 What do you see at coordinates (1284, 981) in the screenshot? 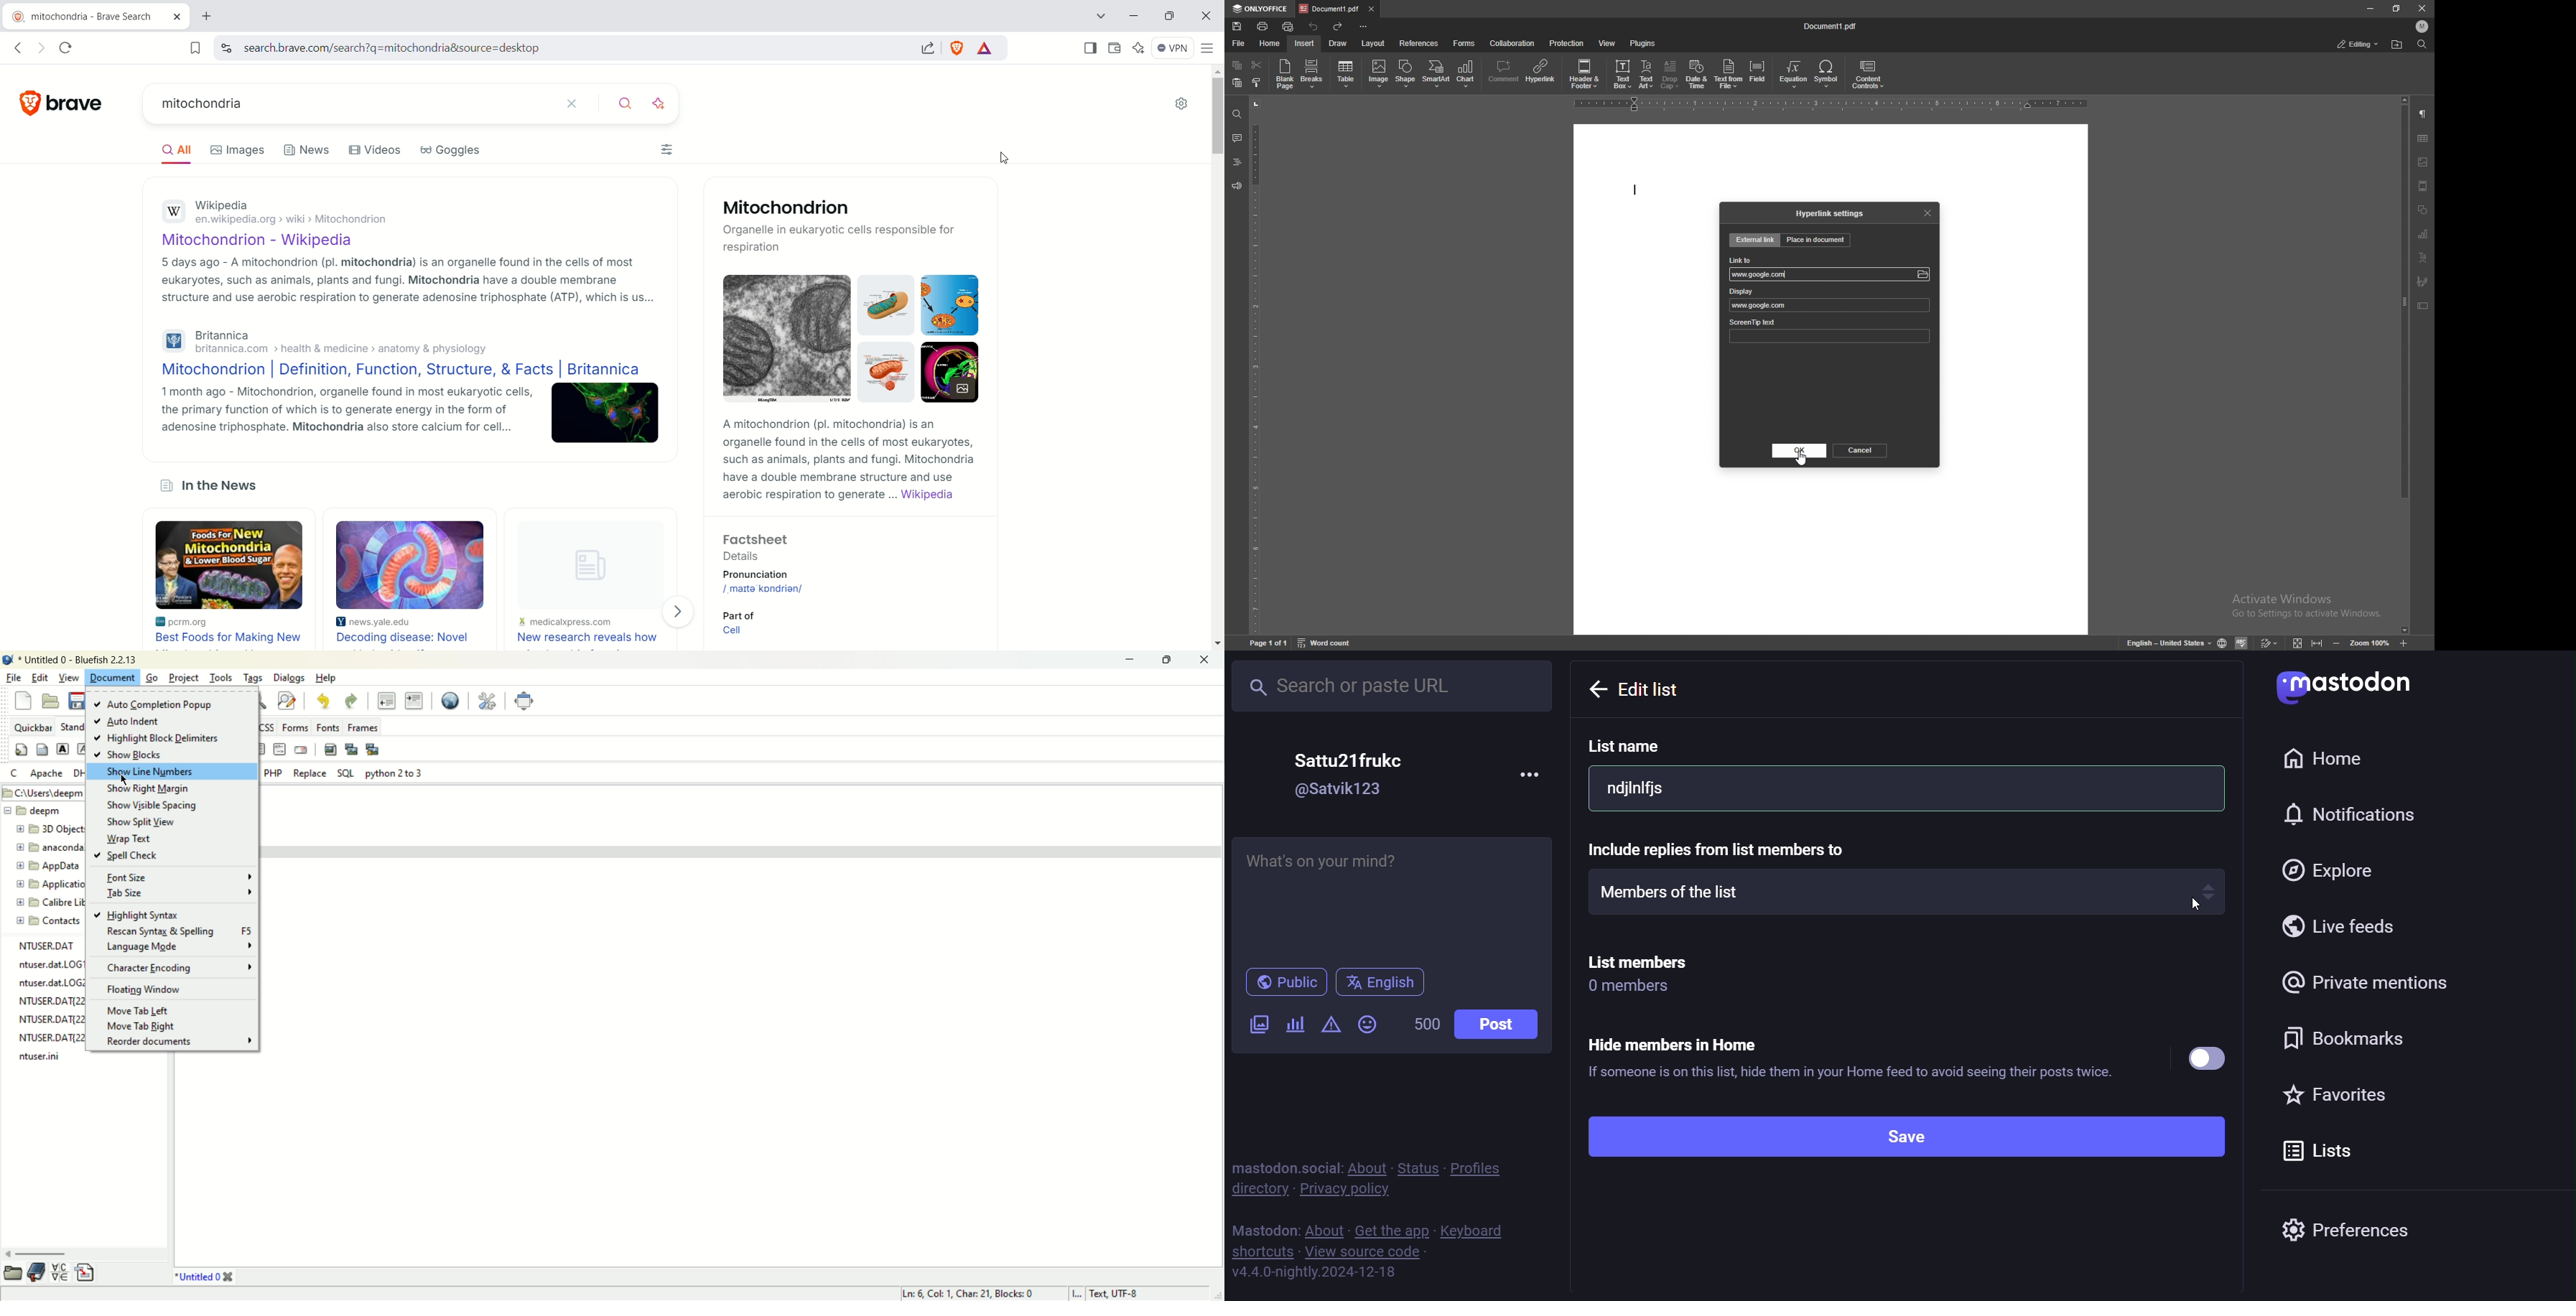
I see `public` at bounding box center [1284, 981].